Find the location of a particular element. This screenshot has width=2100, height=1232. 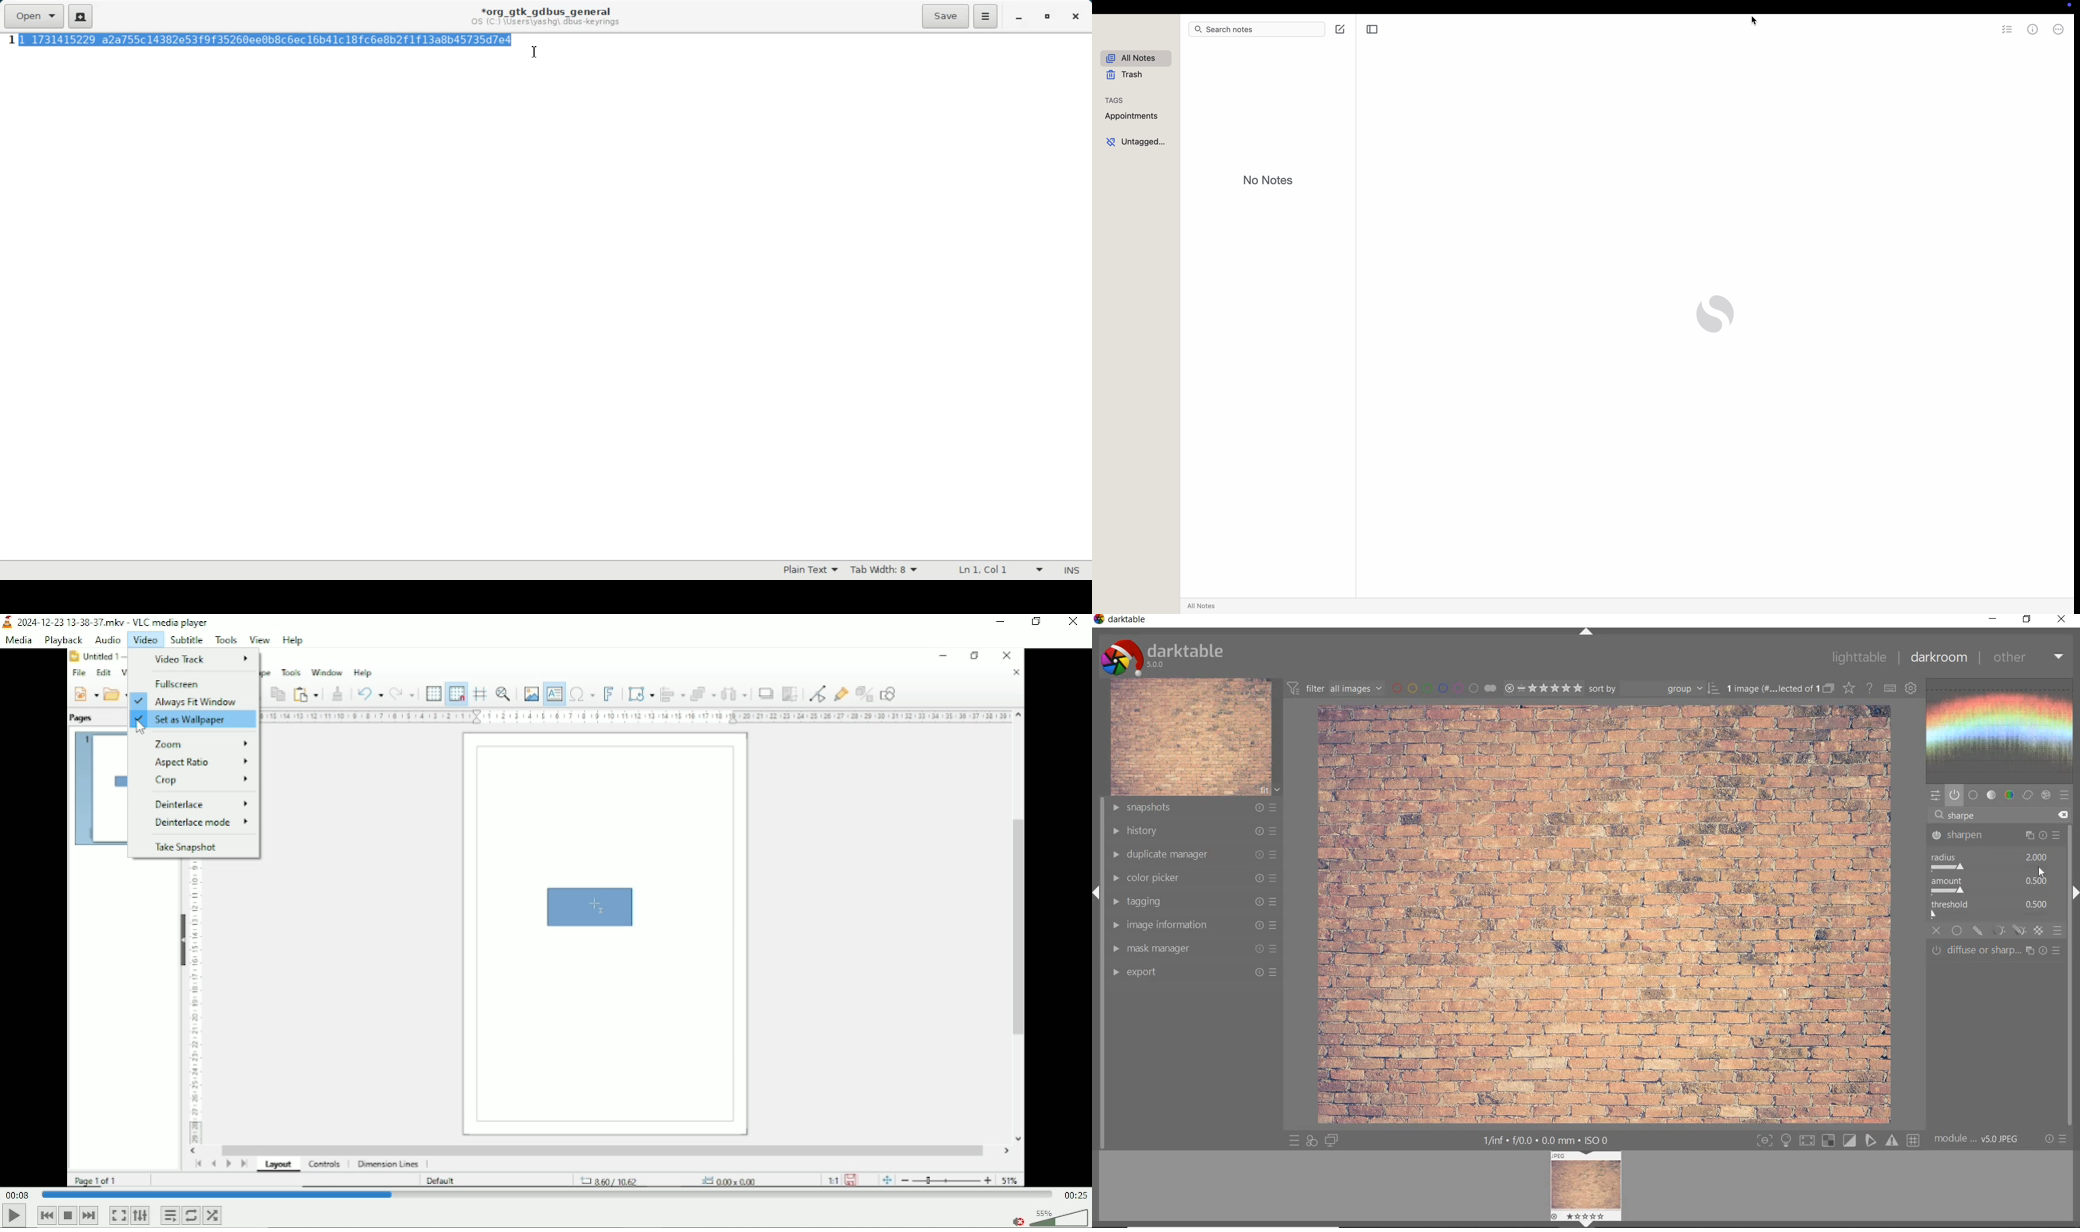

down is located at coordinates (1585, 1224).